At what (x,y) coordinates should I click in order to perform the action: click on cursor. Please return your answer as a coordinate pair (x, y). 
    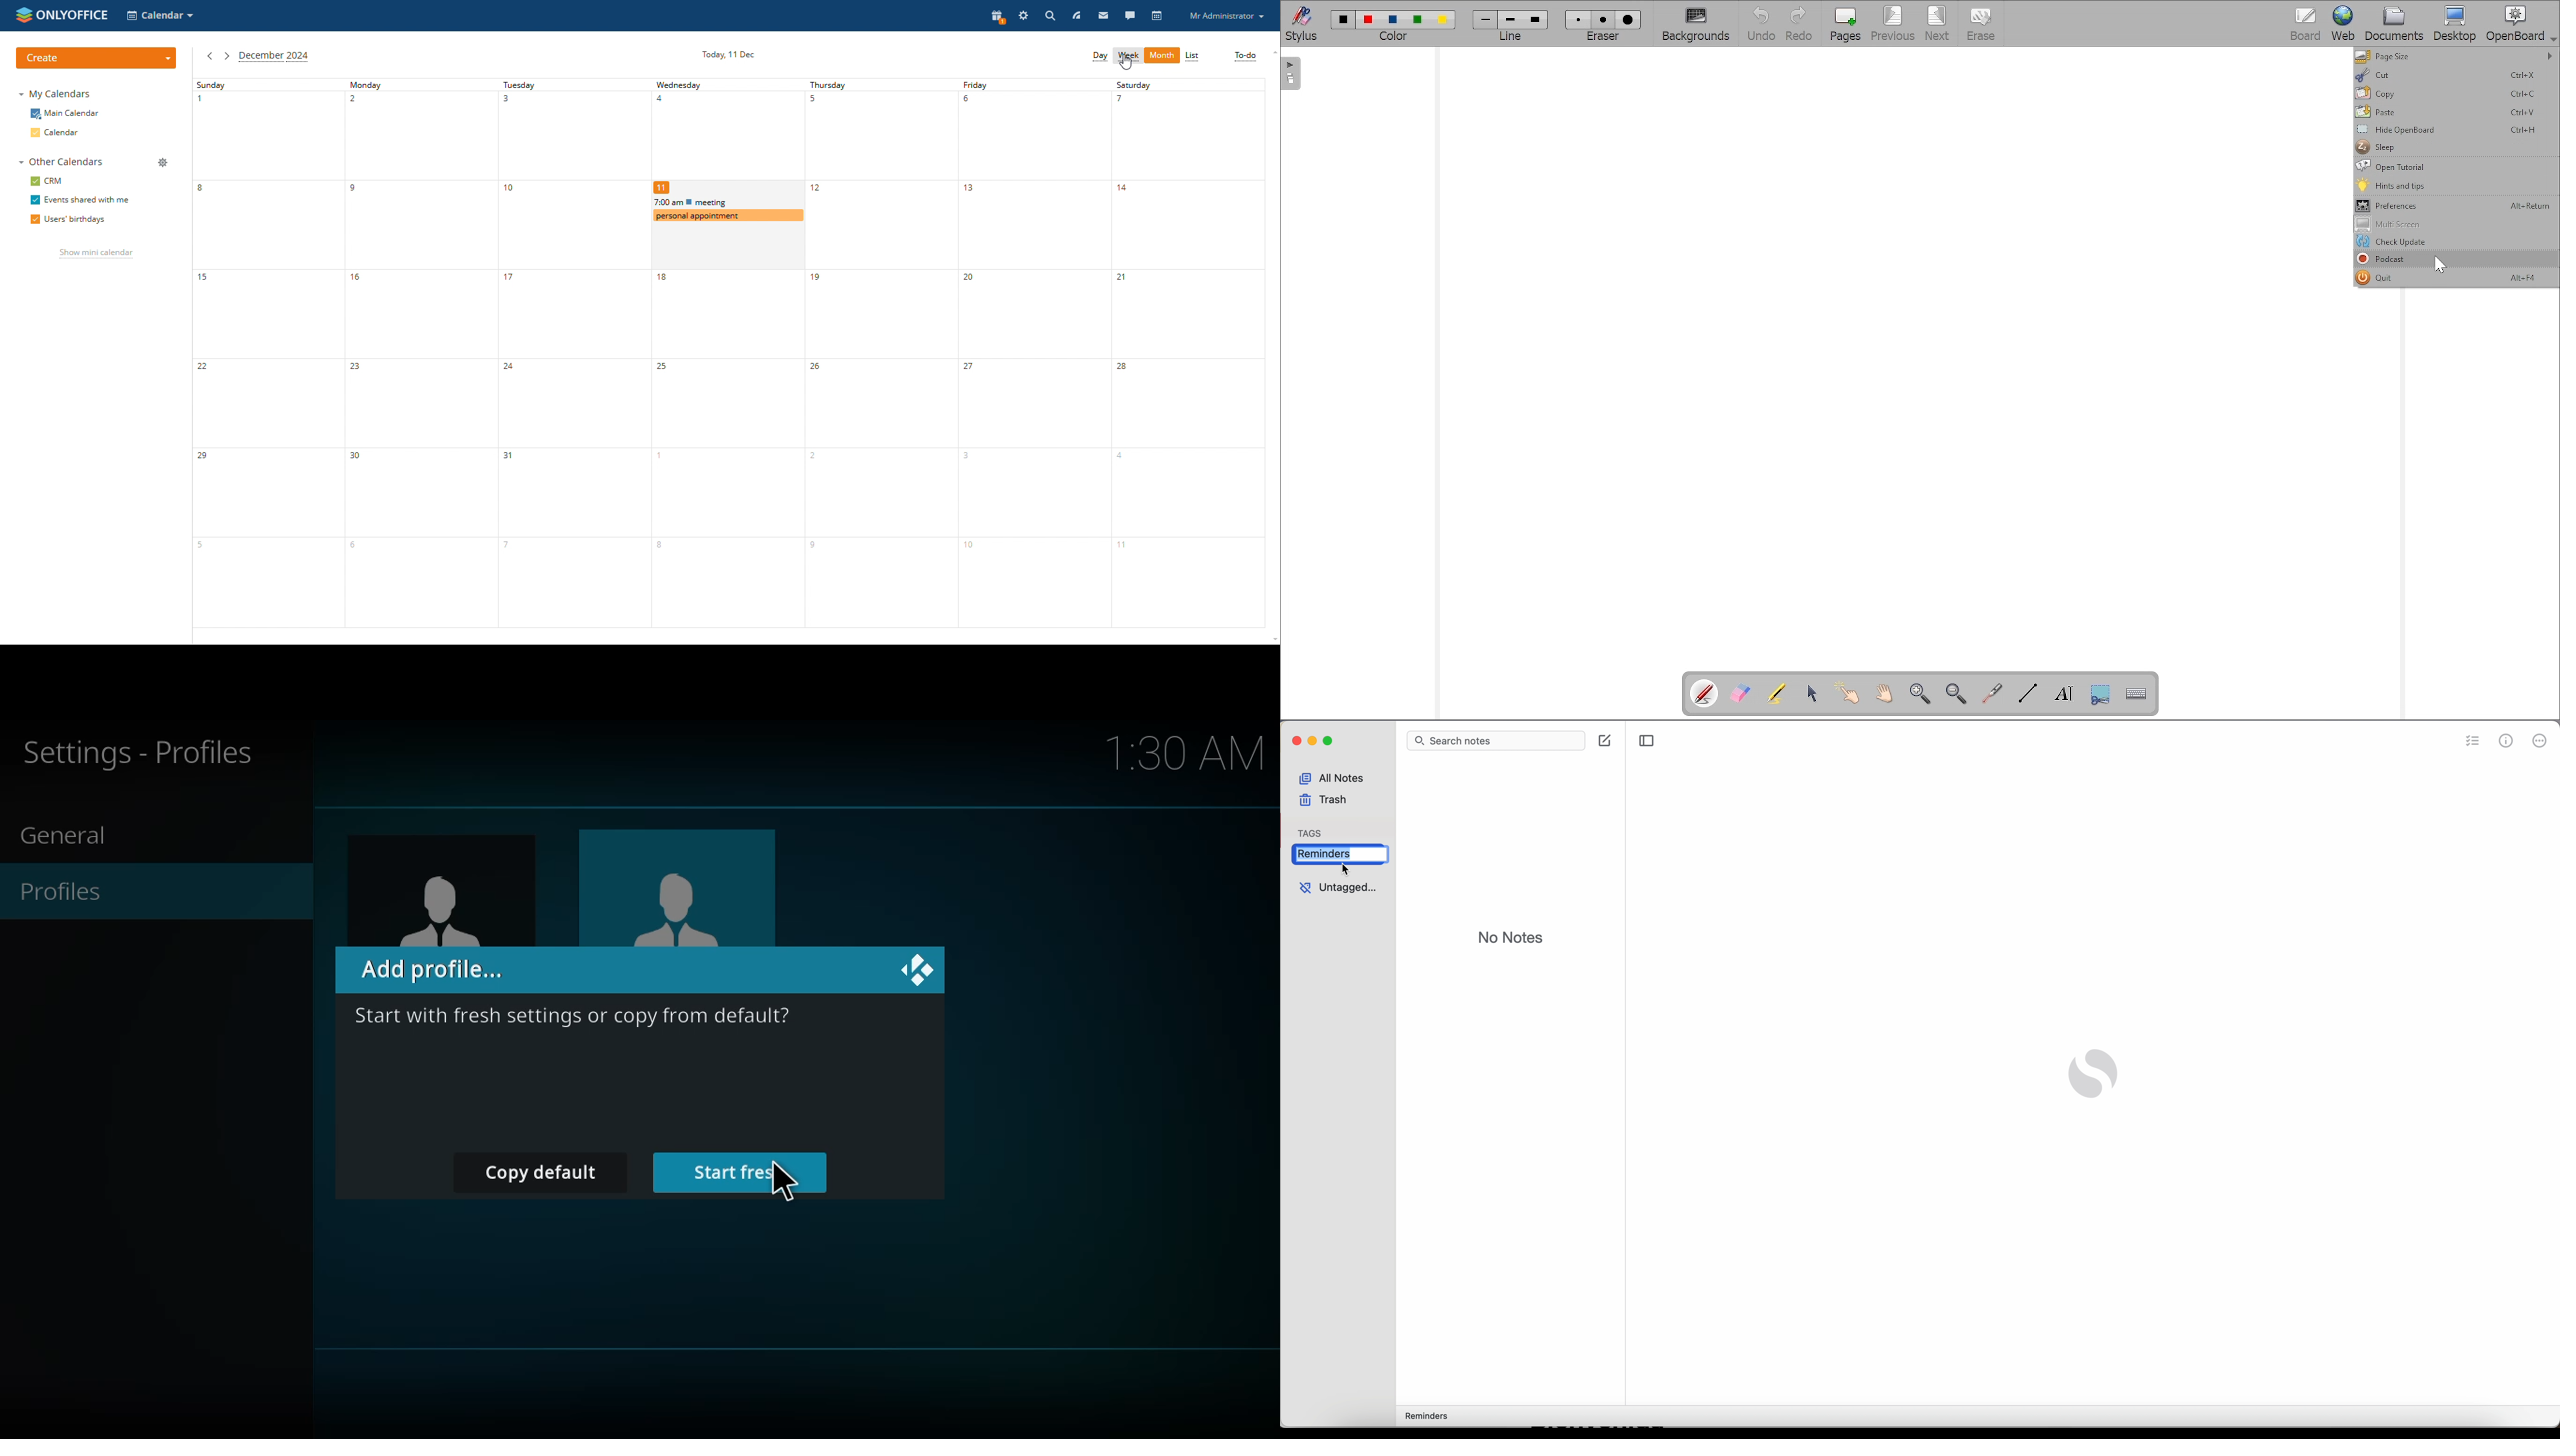
    Looking at the image, I should click on (1348, 870).